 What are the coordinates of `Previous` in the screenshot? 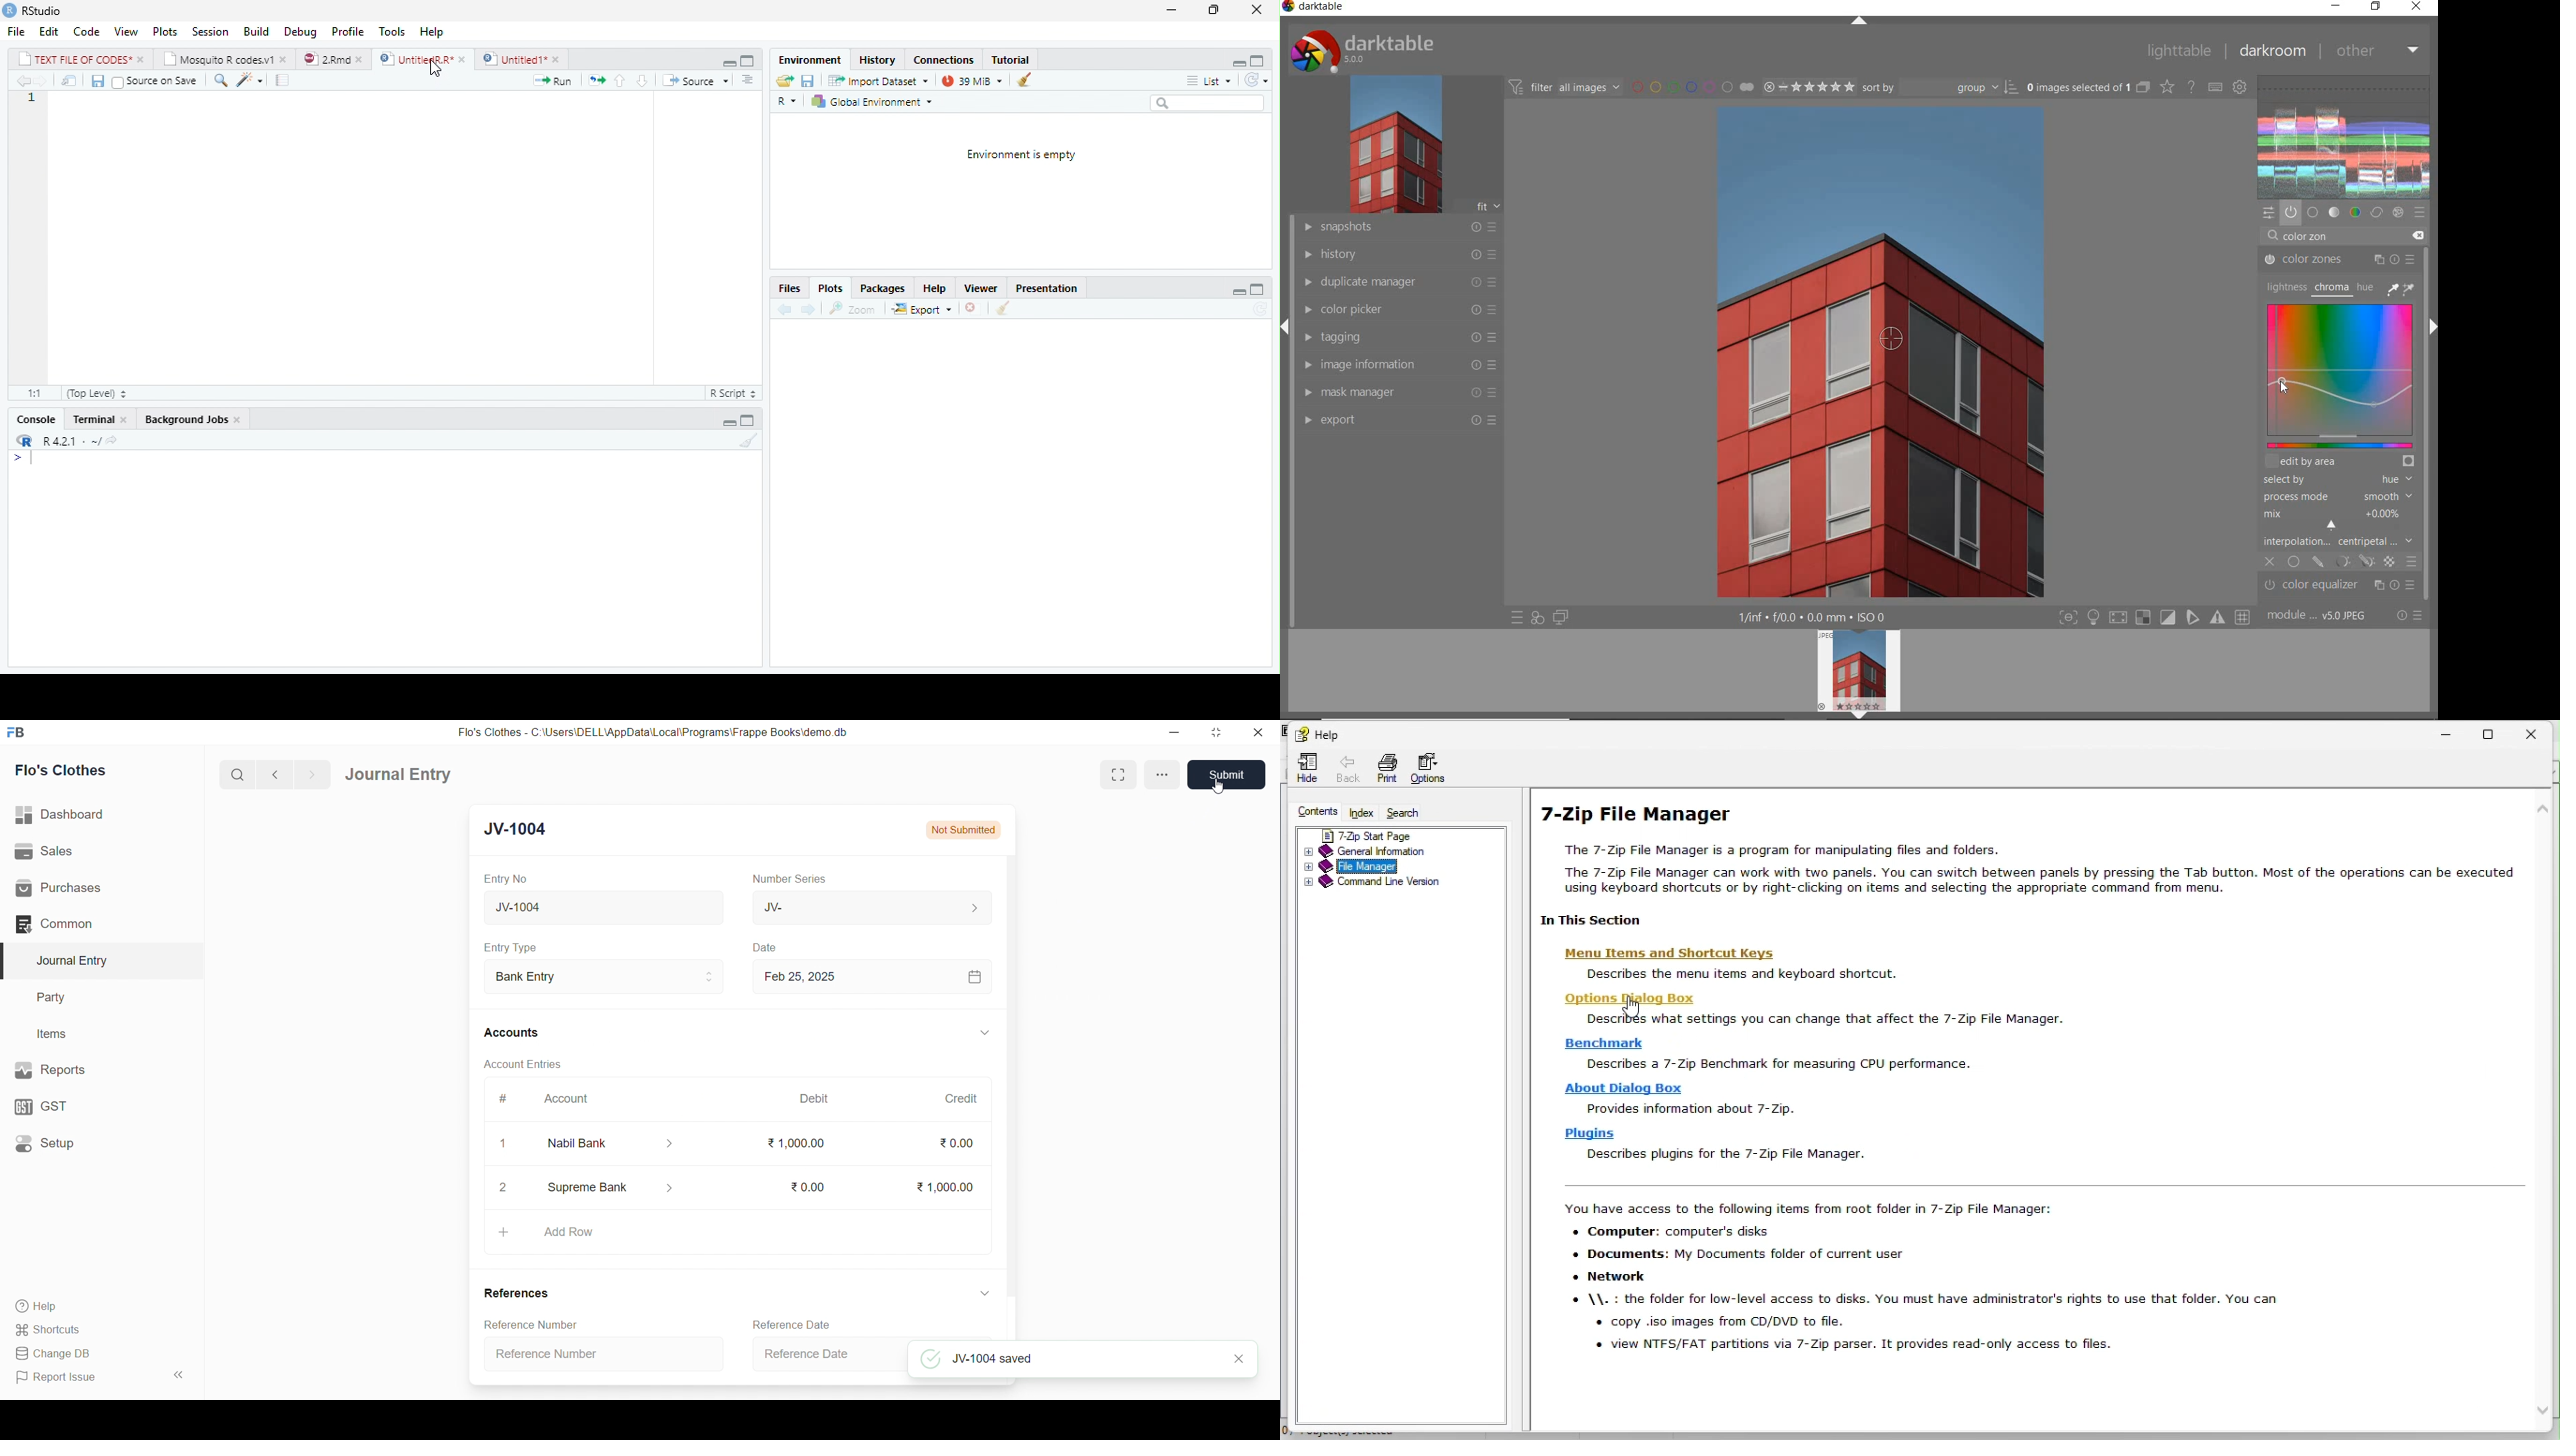 It's located at (782, 308).